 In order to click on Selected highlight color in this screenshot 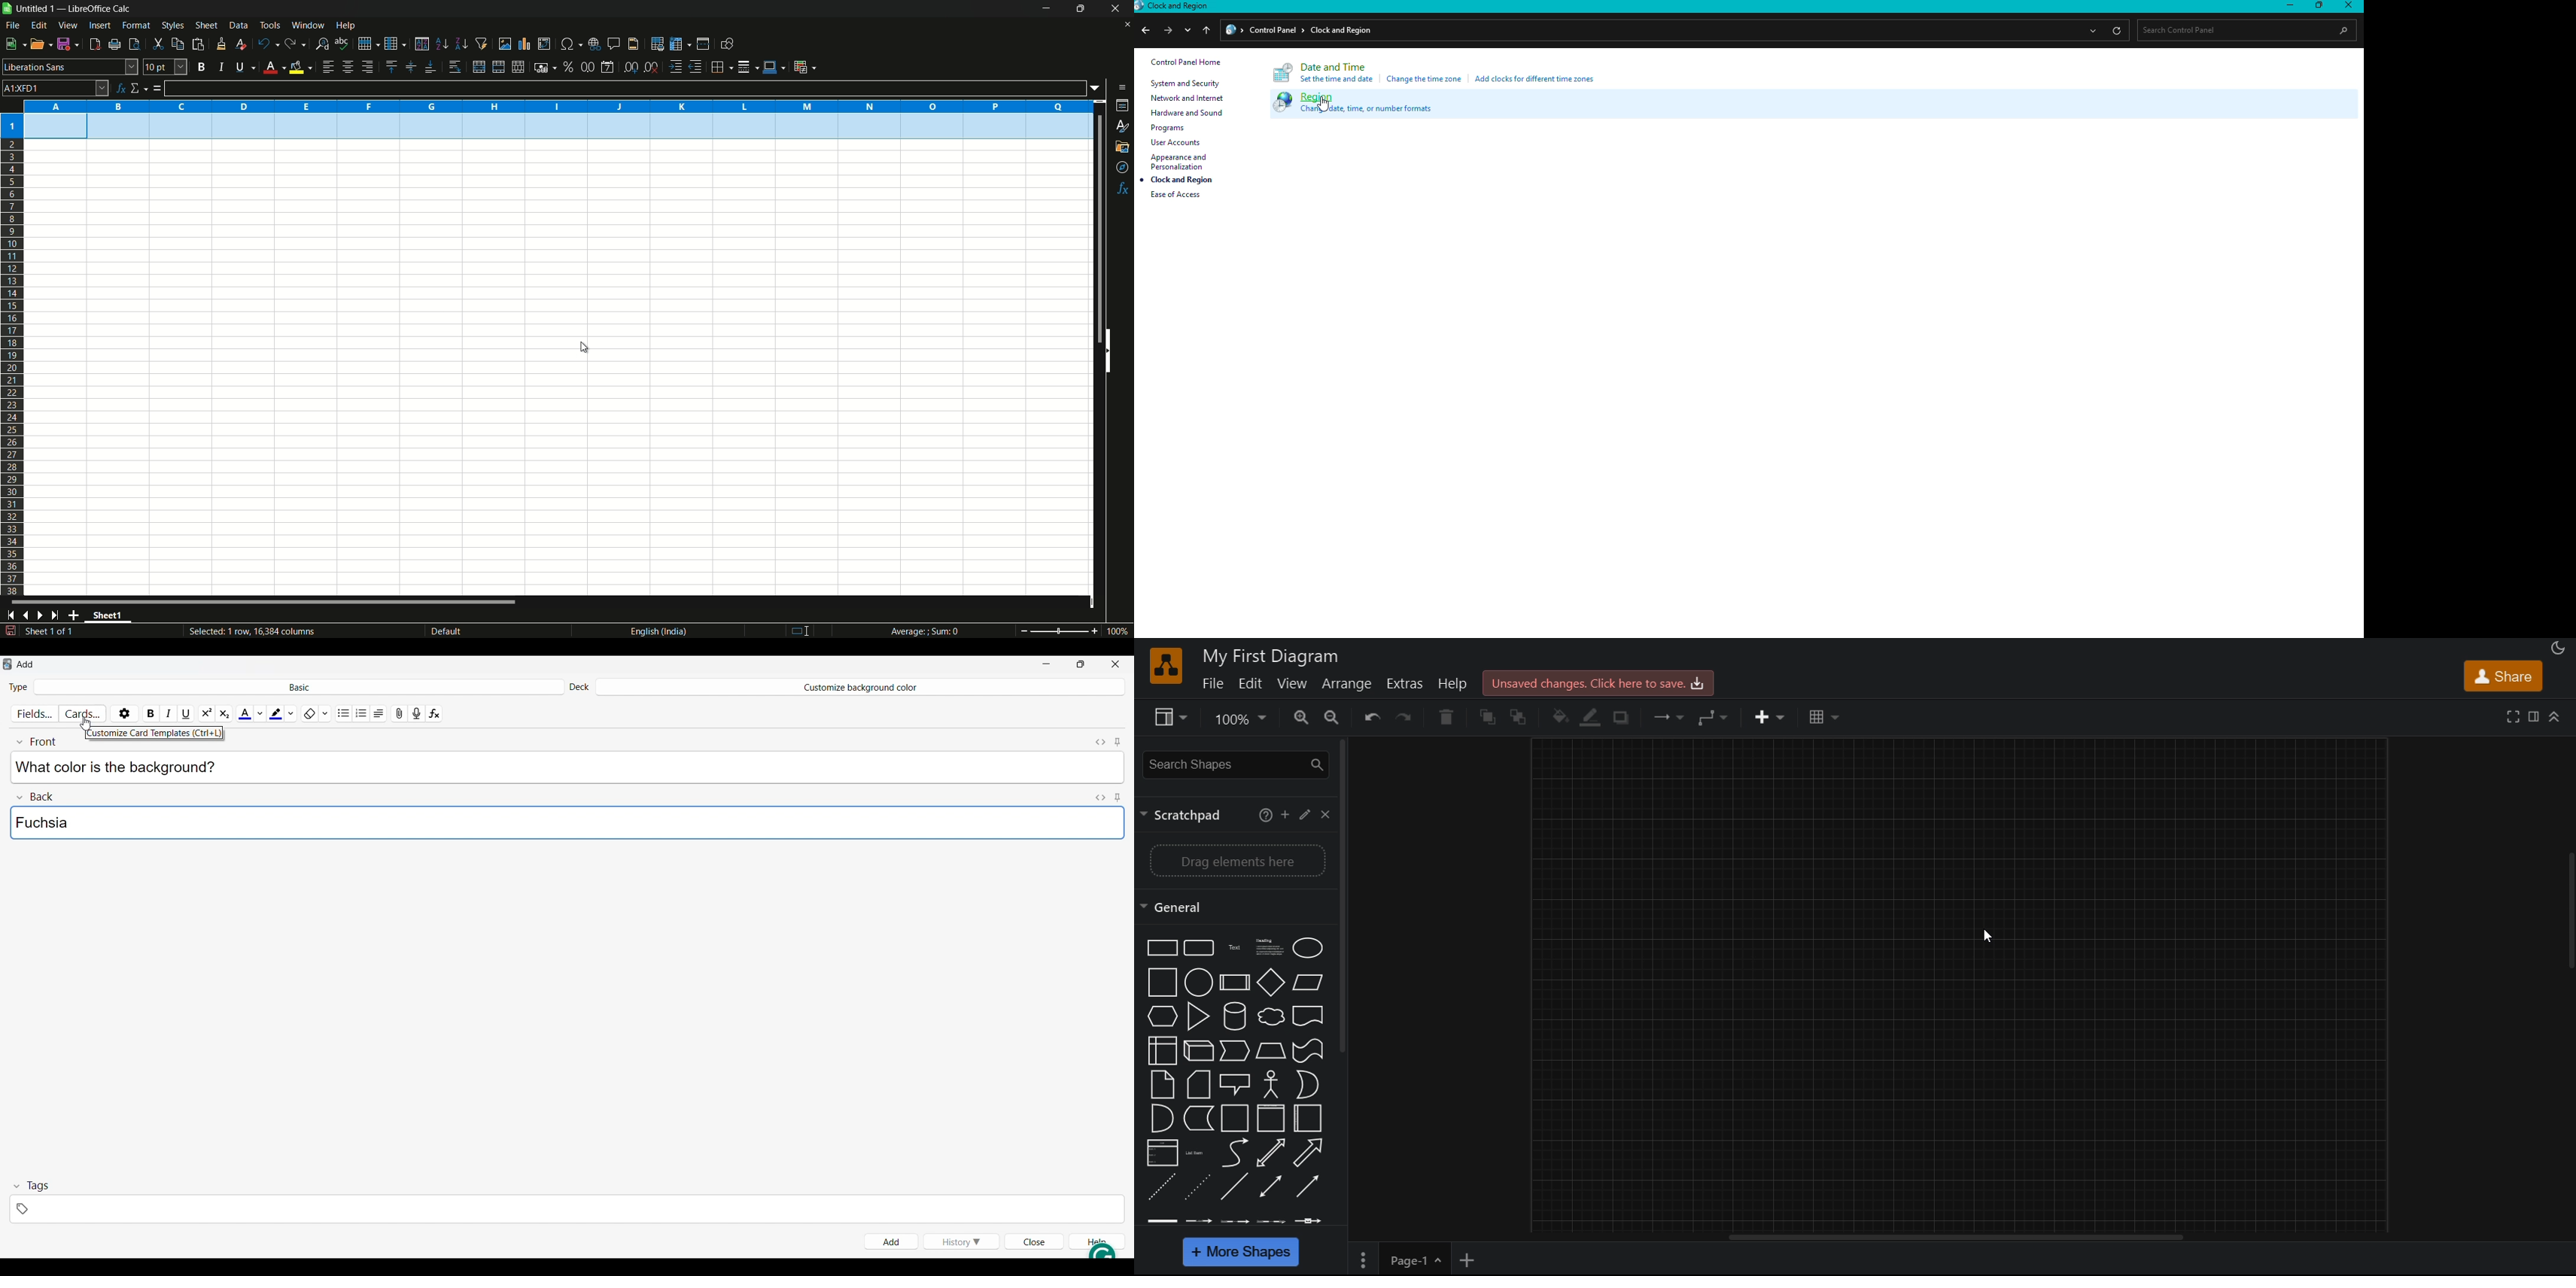, I will do `click(275, 711)`.